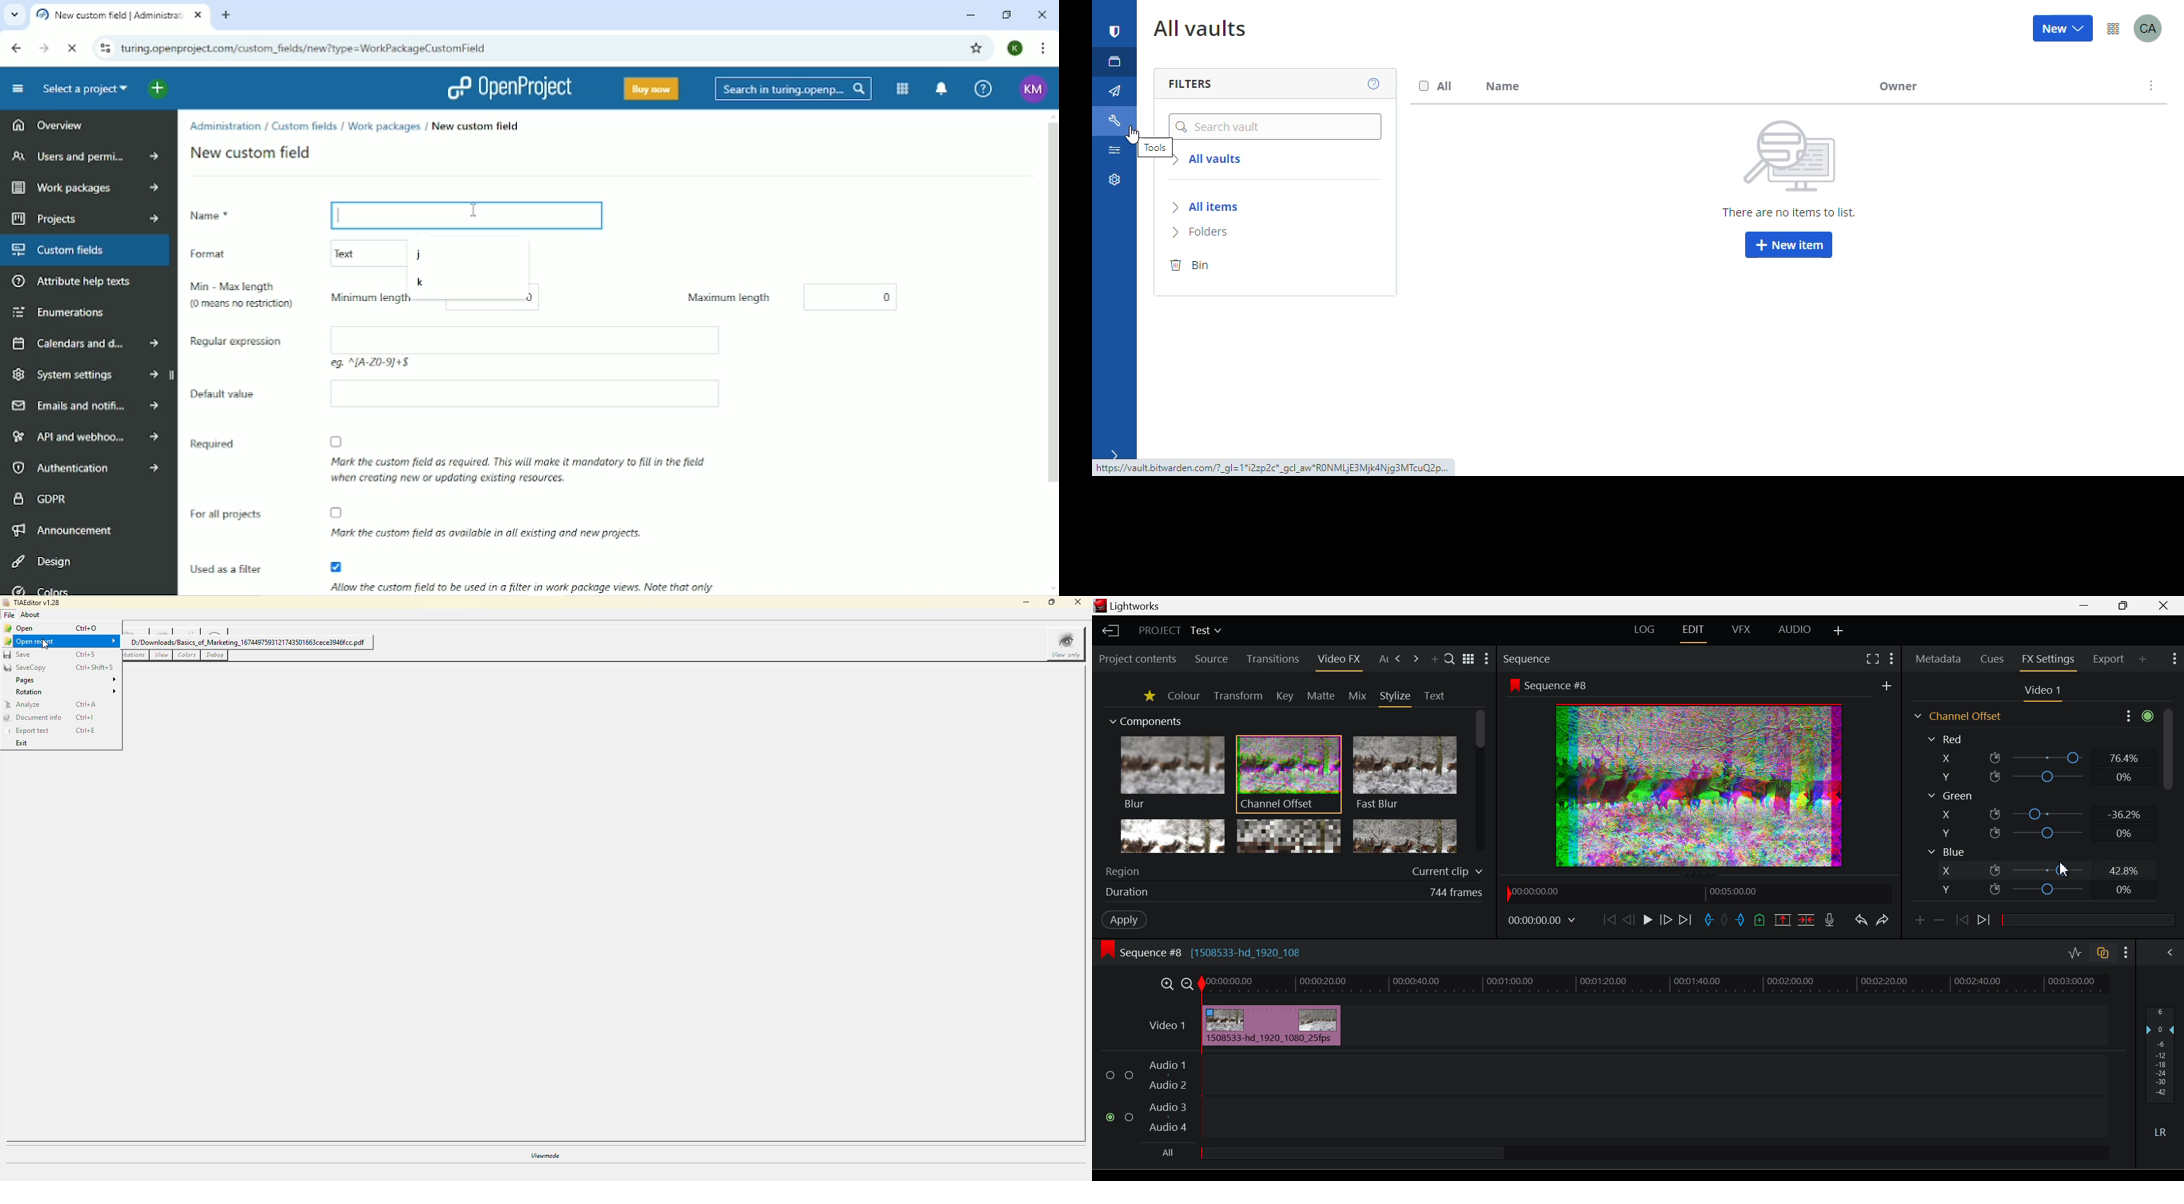  What do you see at coordinates (1937, 659) in the screenshot?
I see `Metadata Tab` at bounding box center [1937, 659].